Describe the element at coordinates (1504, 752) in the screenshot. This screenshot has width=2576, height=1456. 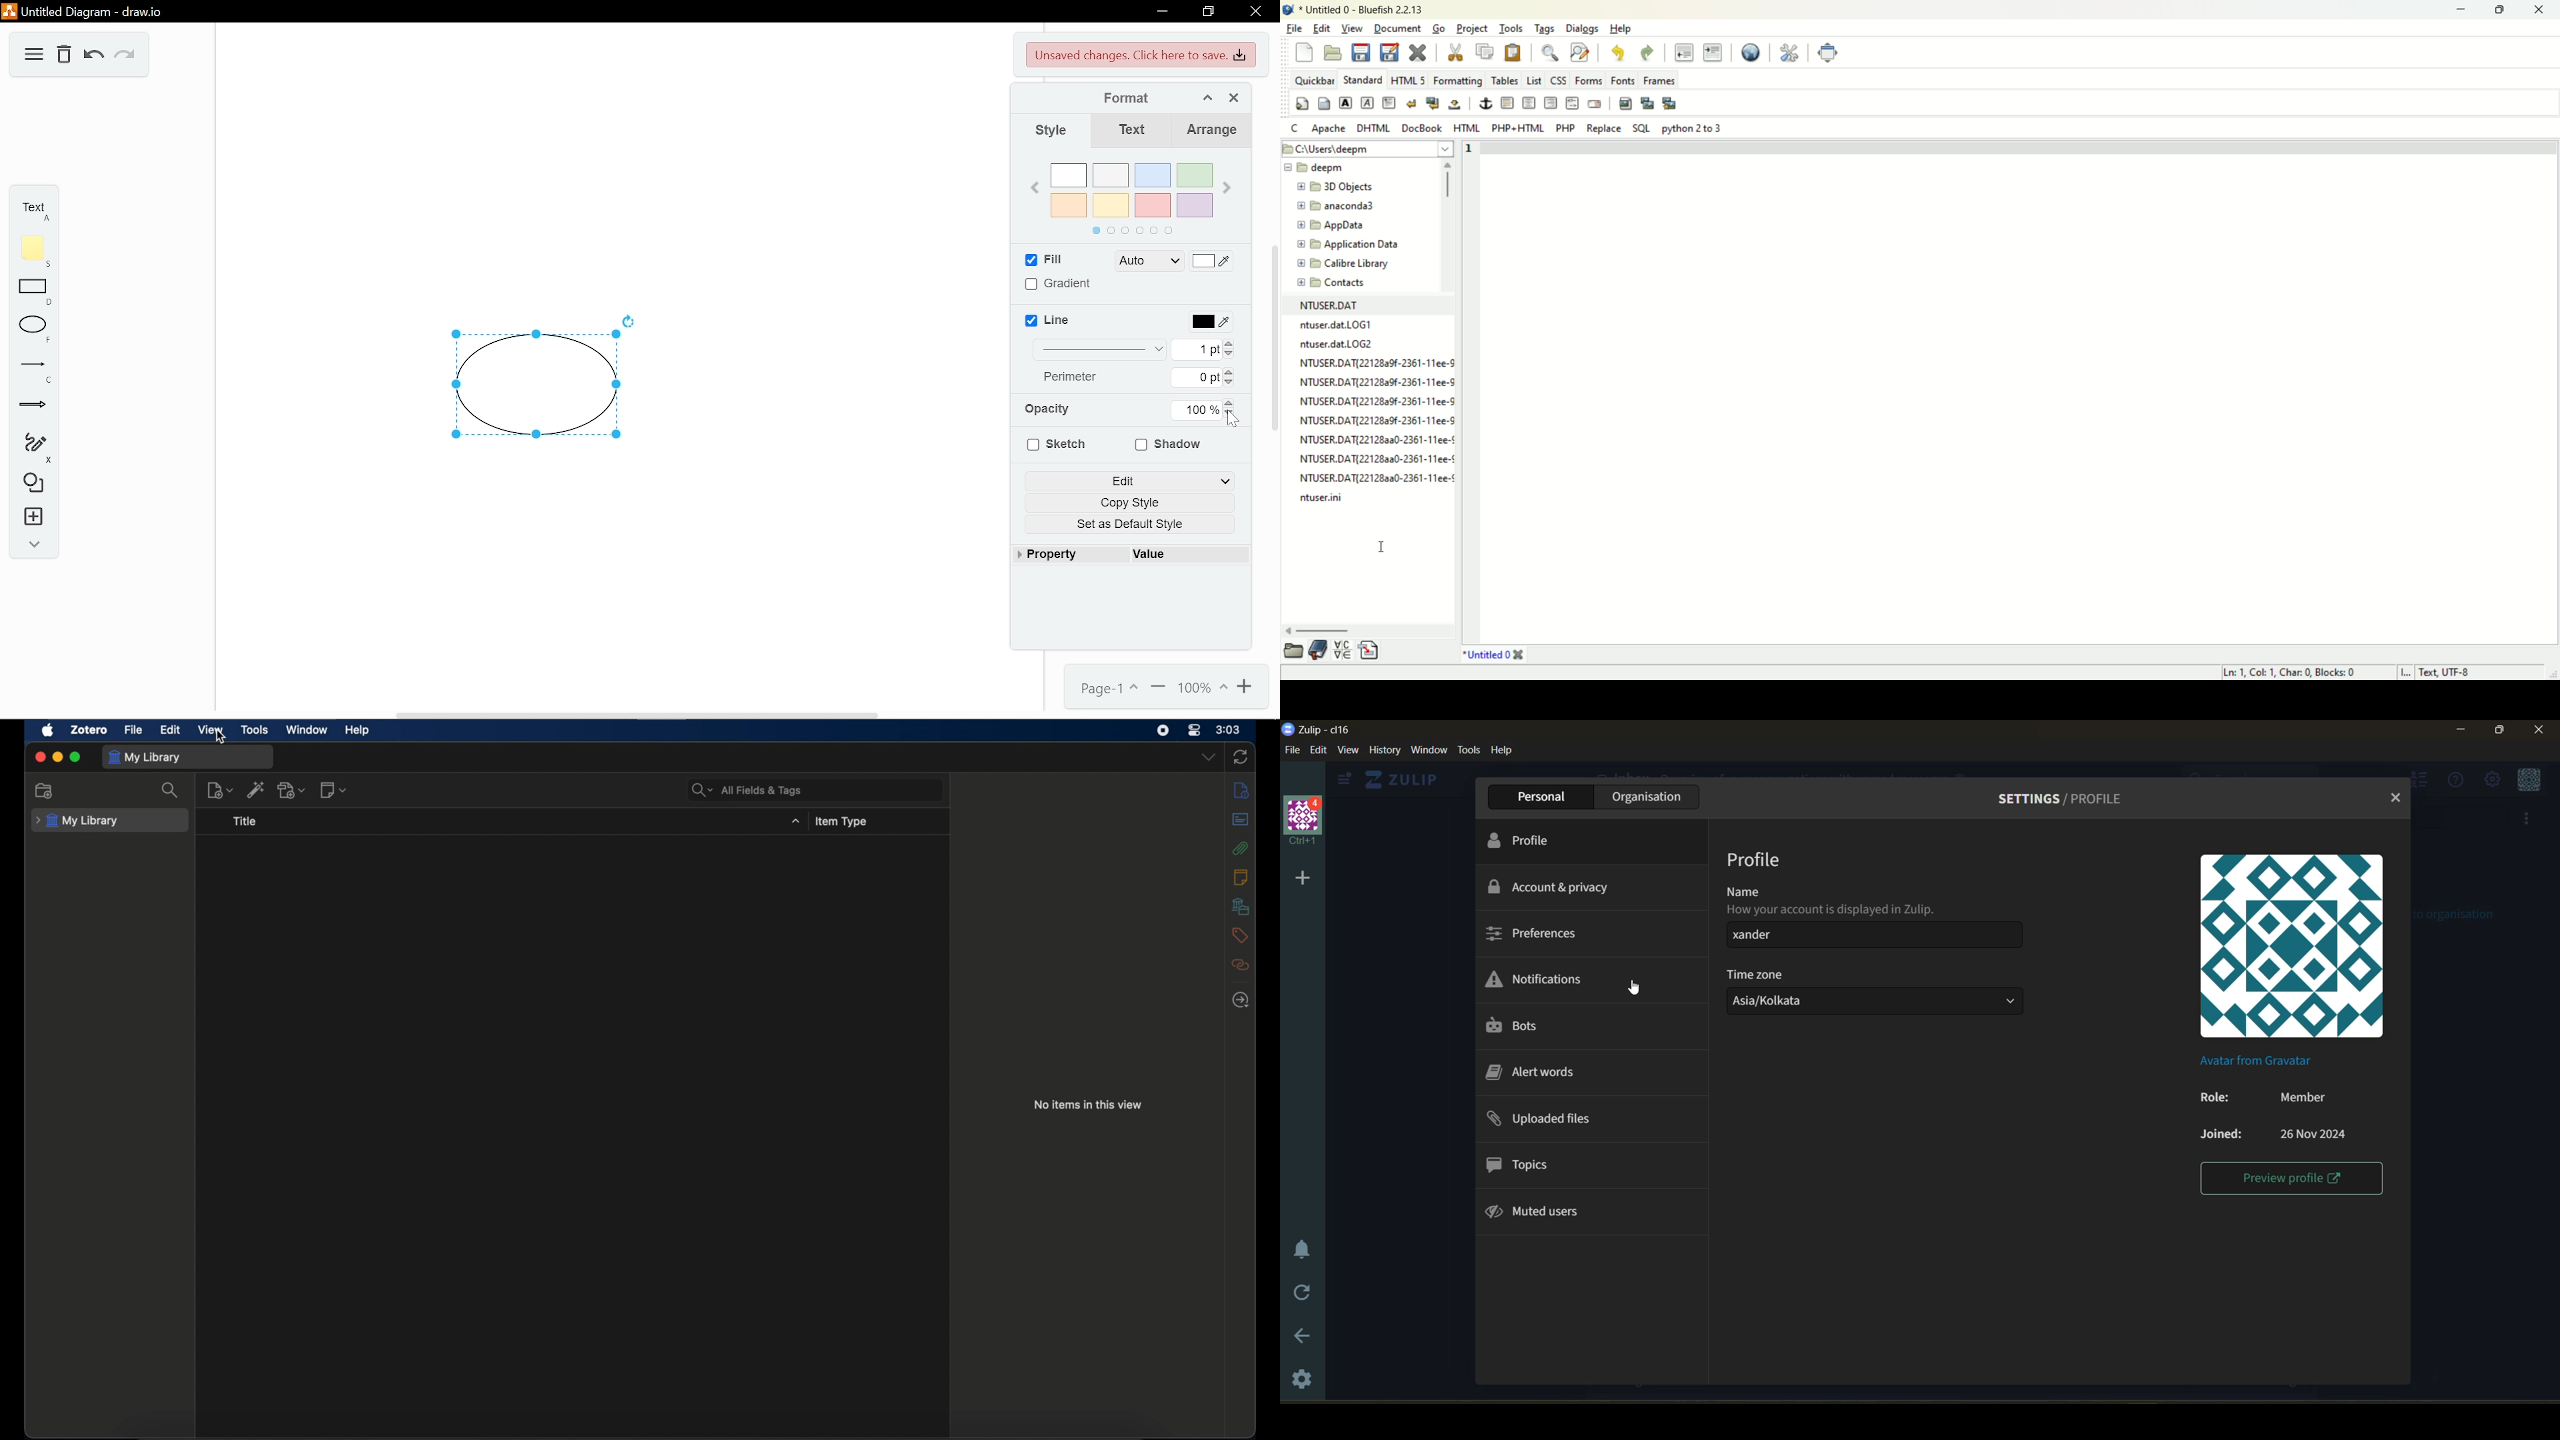
I see `help` at that location.